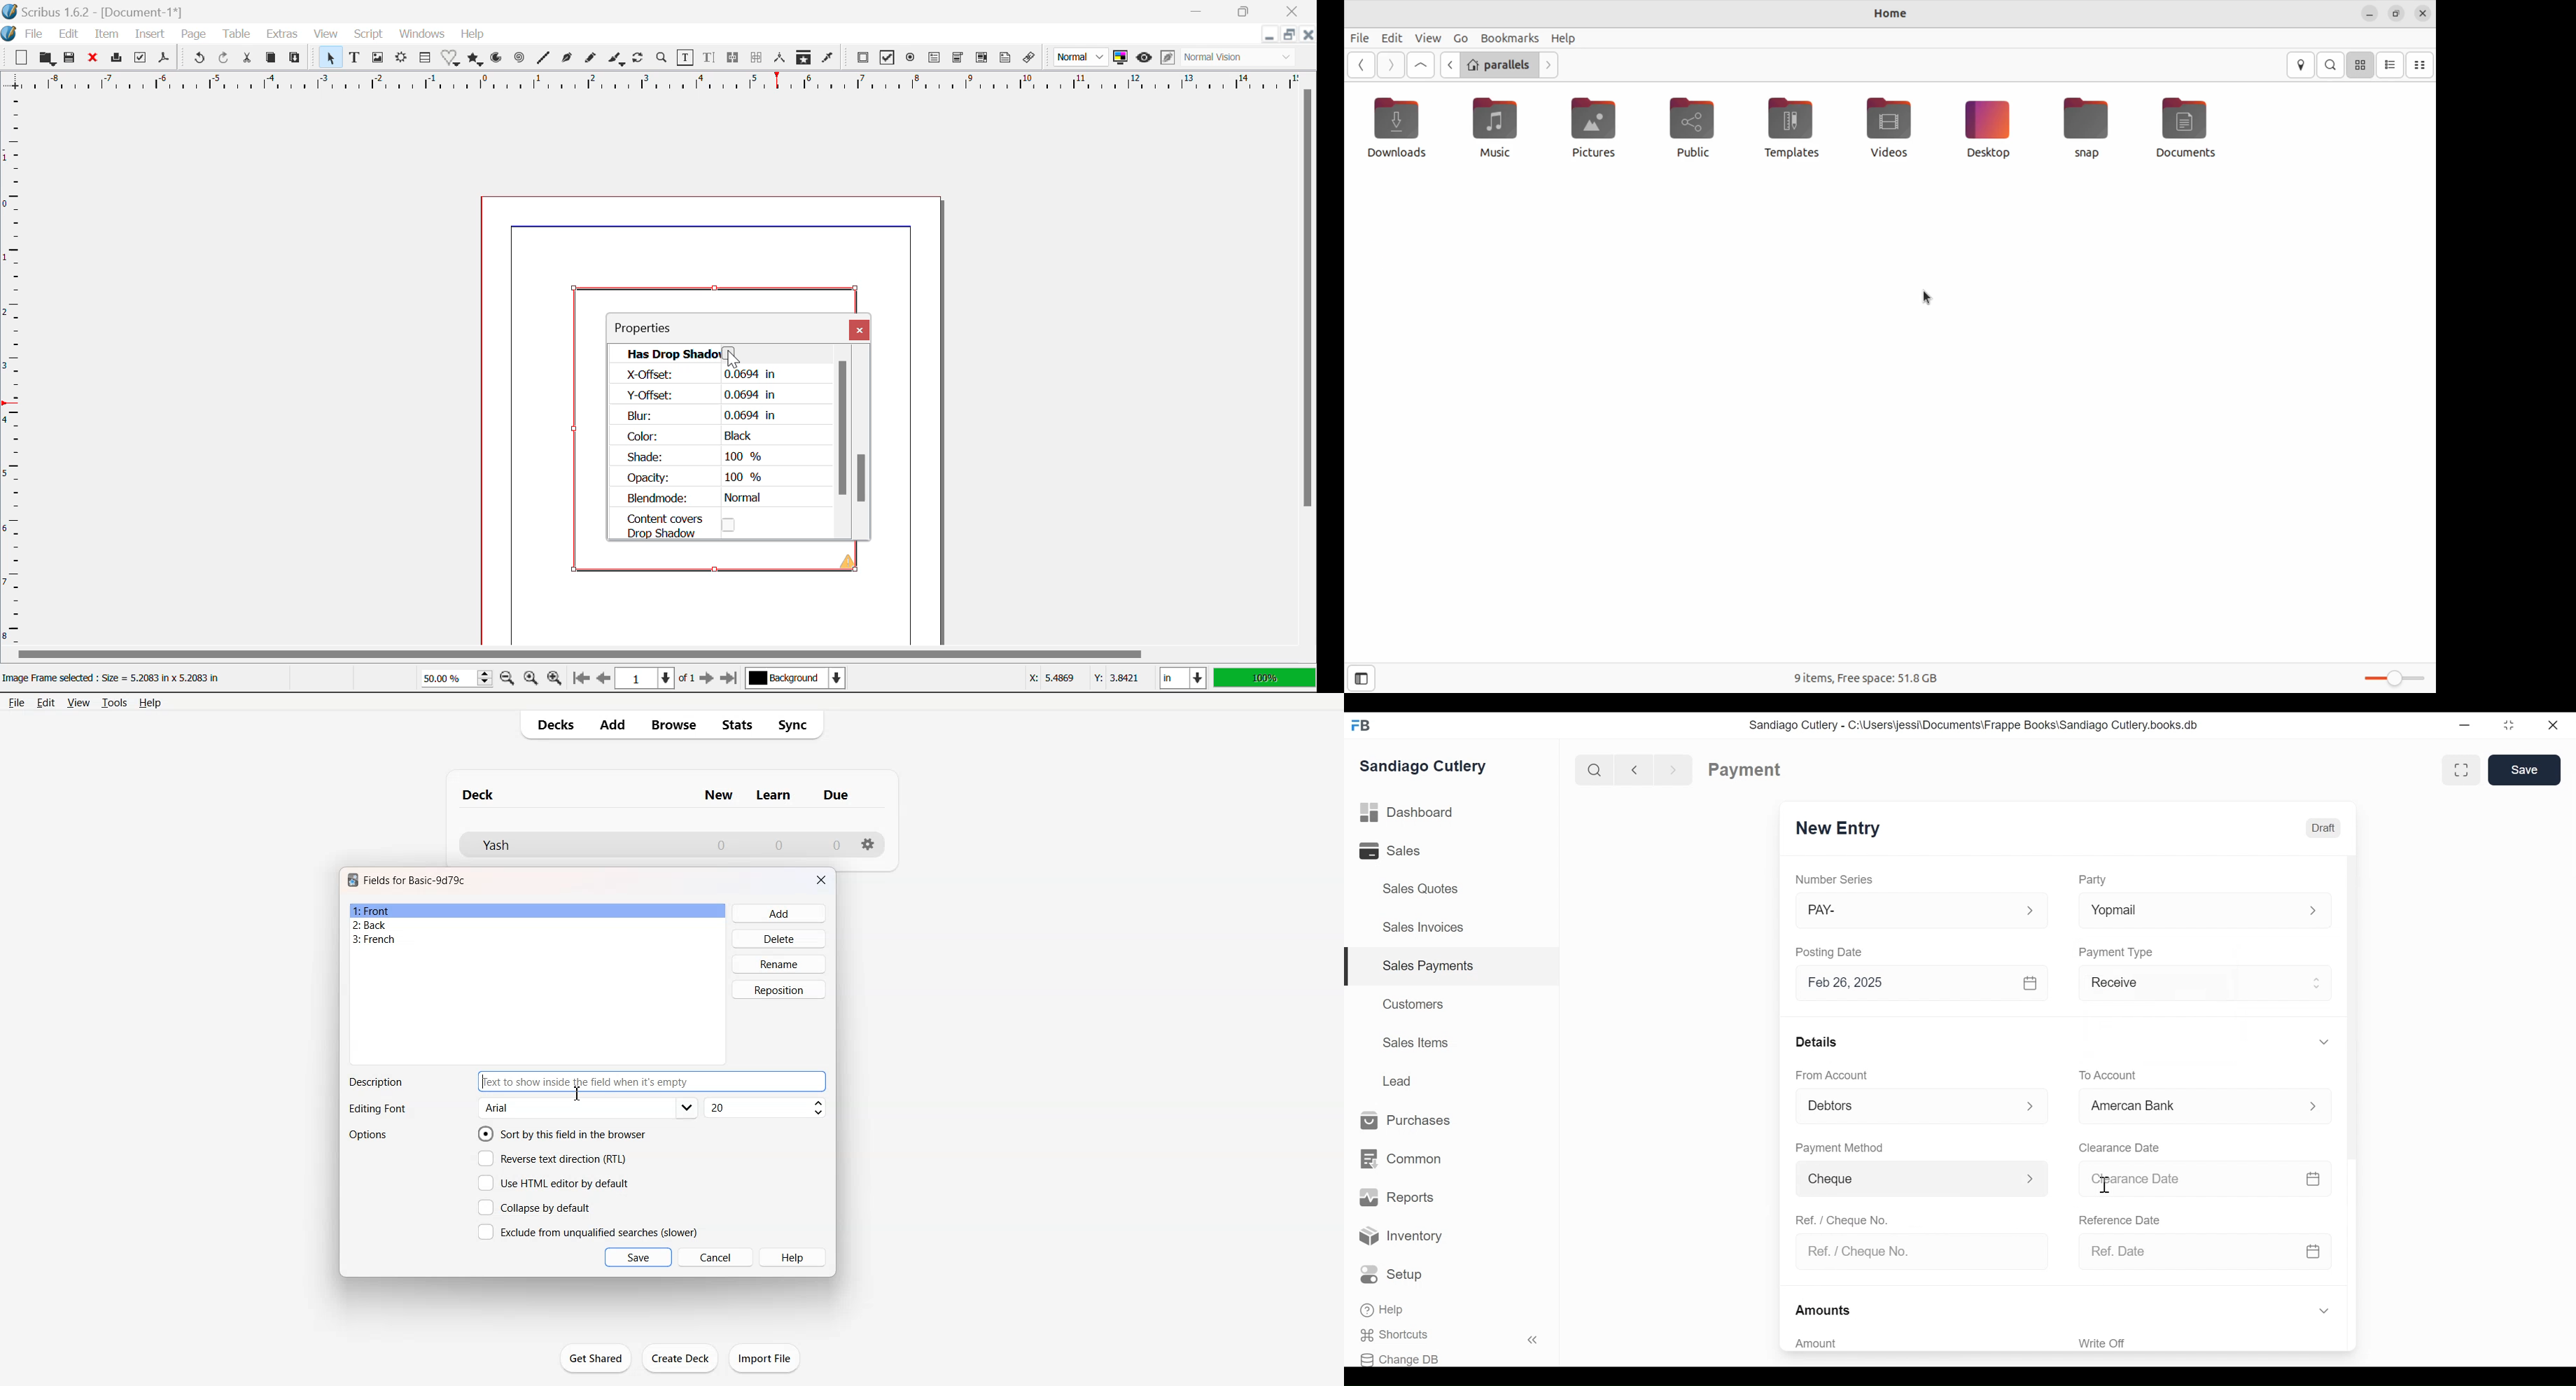 The height and width of the screenshot is (1400, 2576). Describe the element at coordinates (1674, 769) in the screenshot. I see `Navigate forward` at that location.